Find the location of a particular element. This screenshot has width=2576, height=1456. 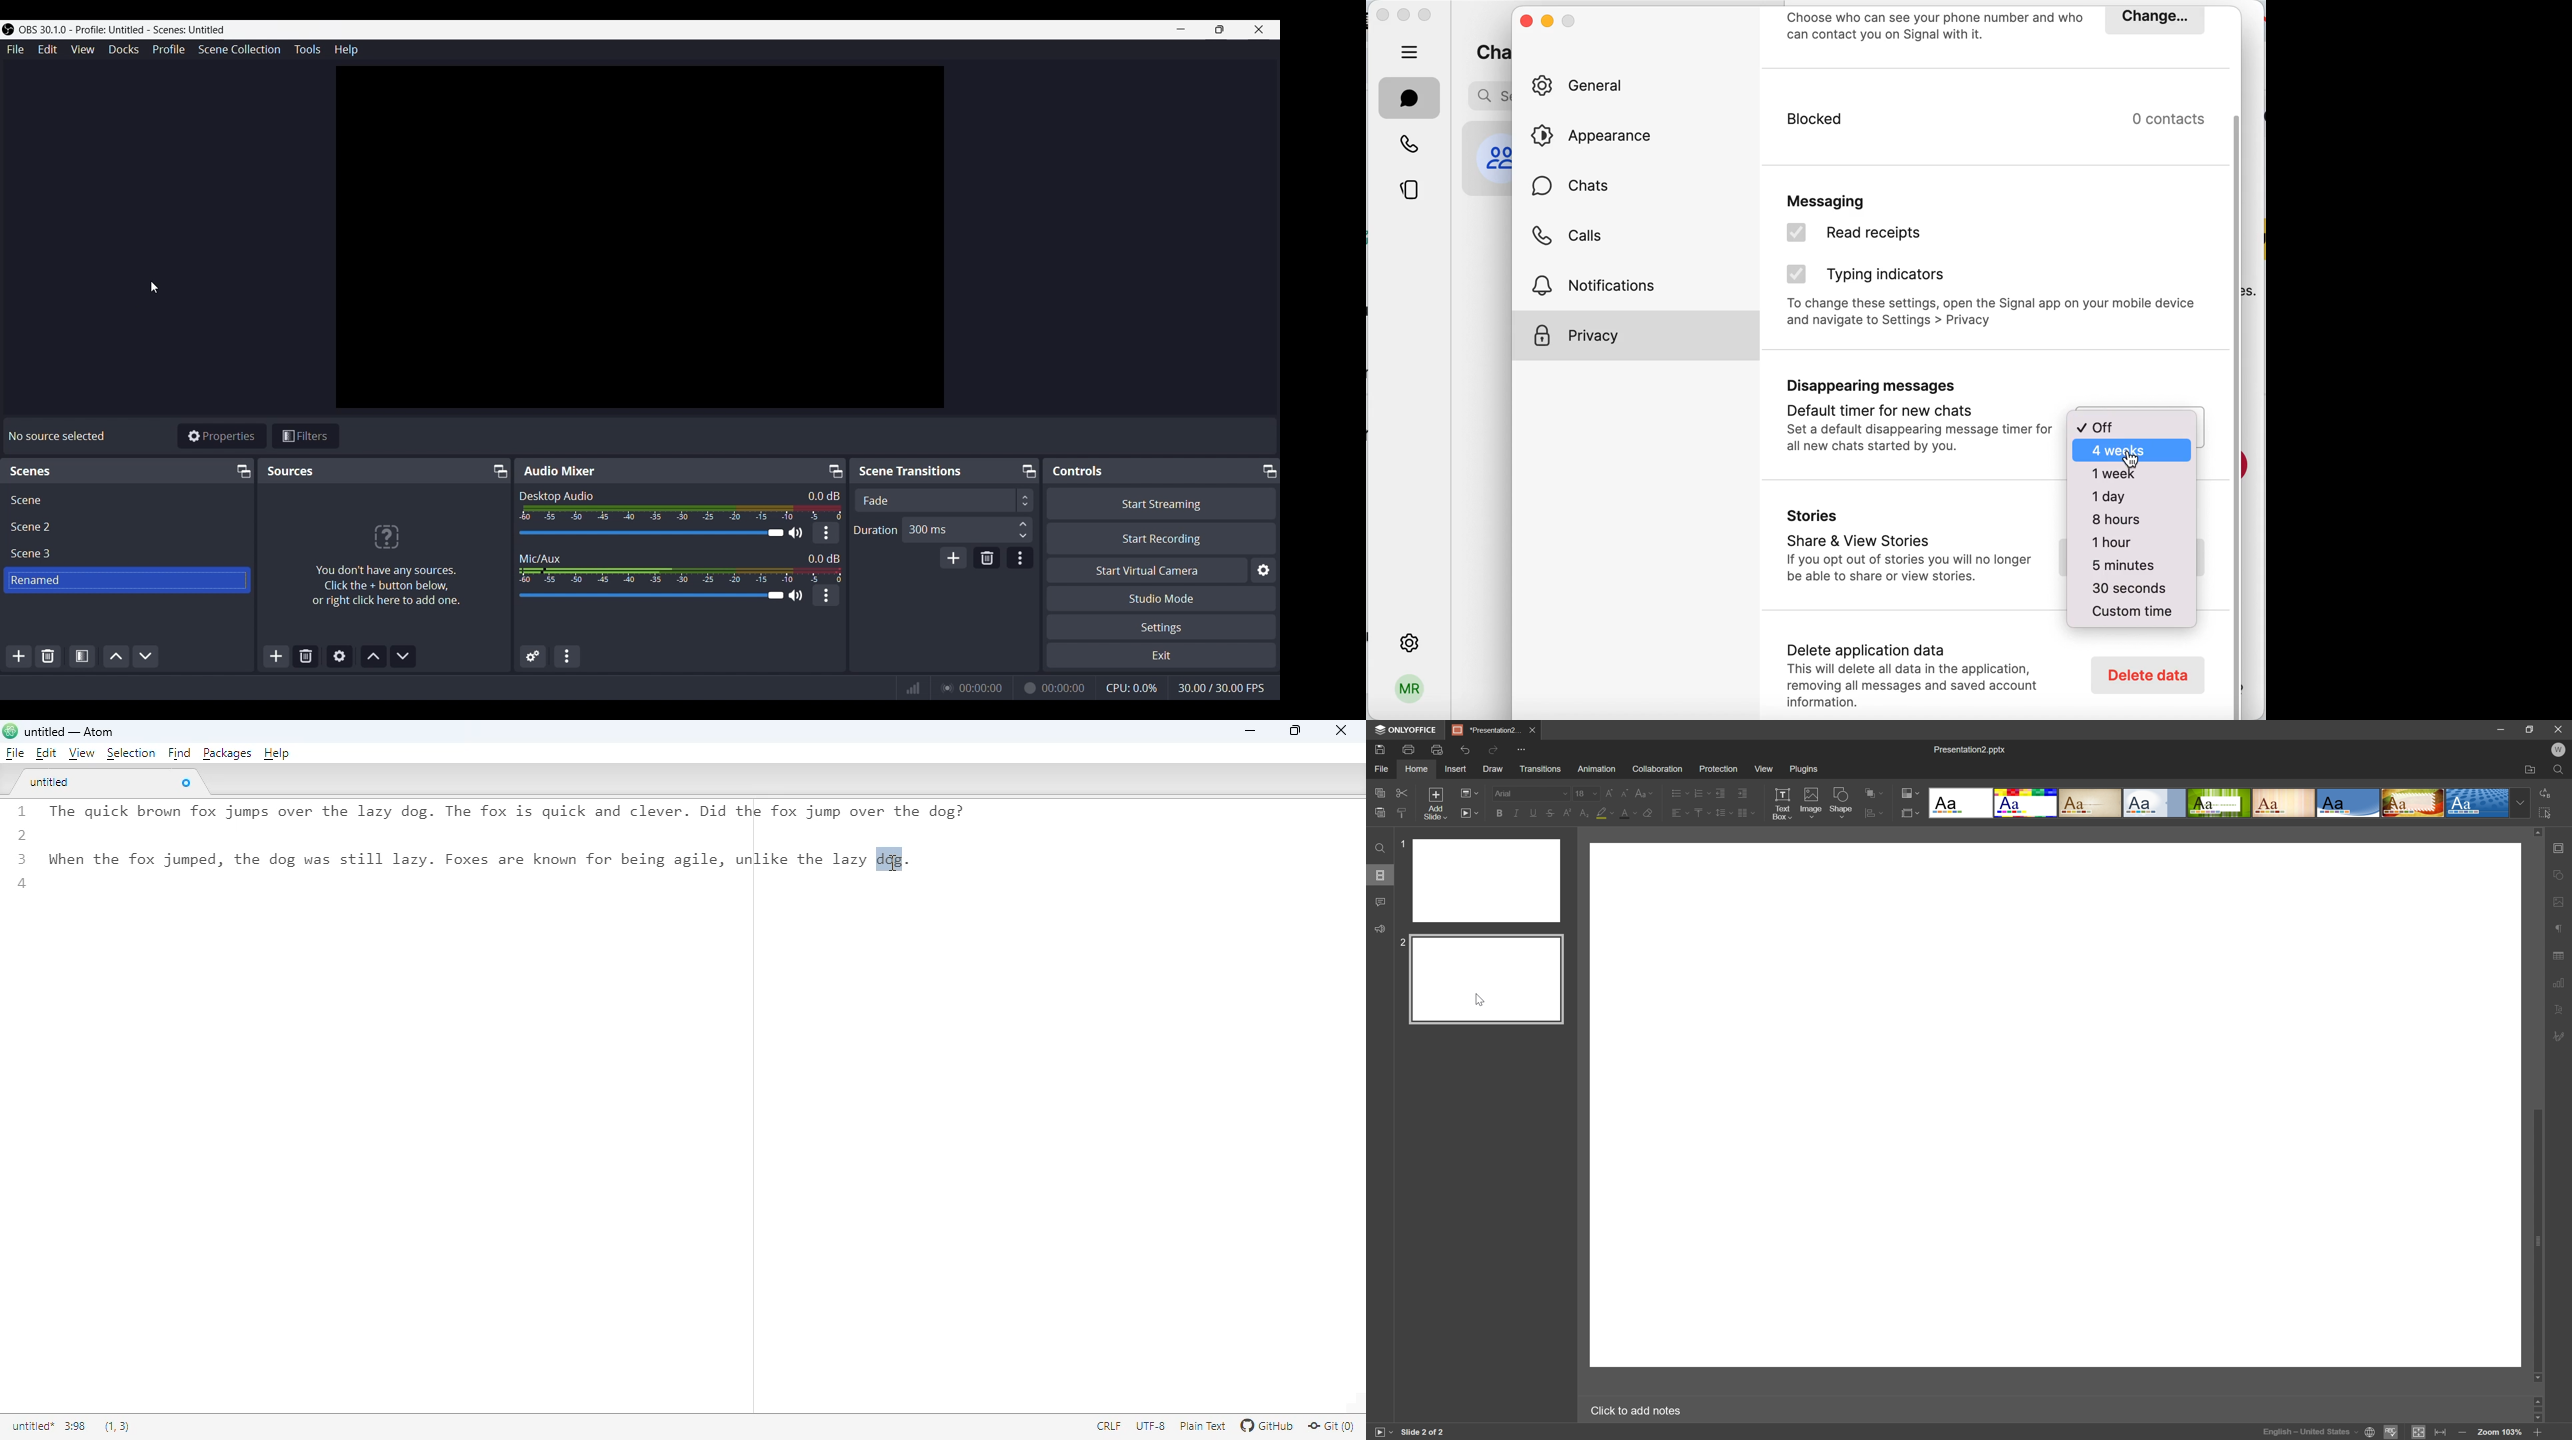

Frame Rate (FPS) is located at coordinates (1221, 688).